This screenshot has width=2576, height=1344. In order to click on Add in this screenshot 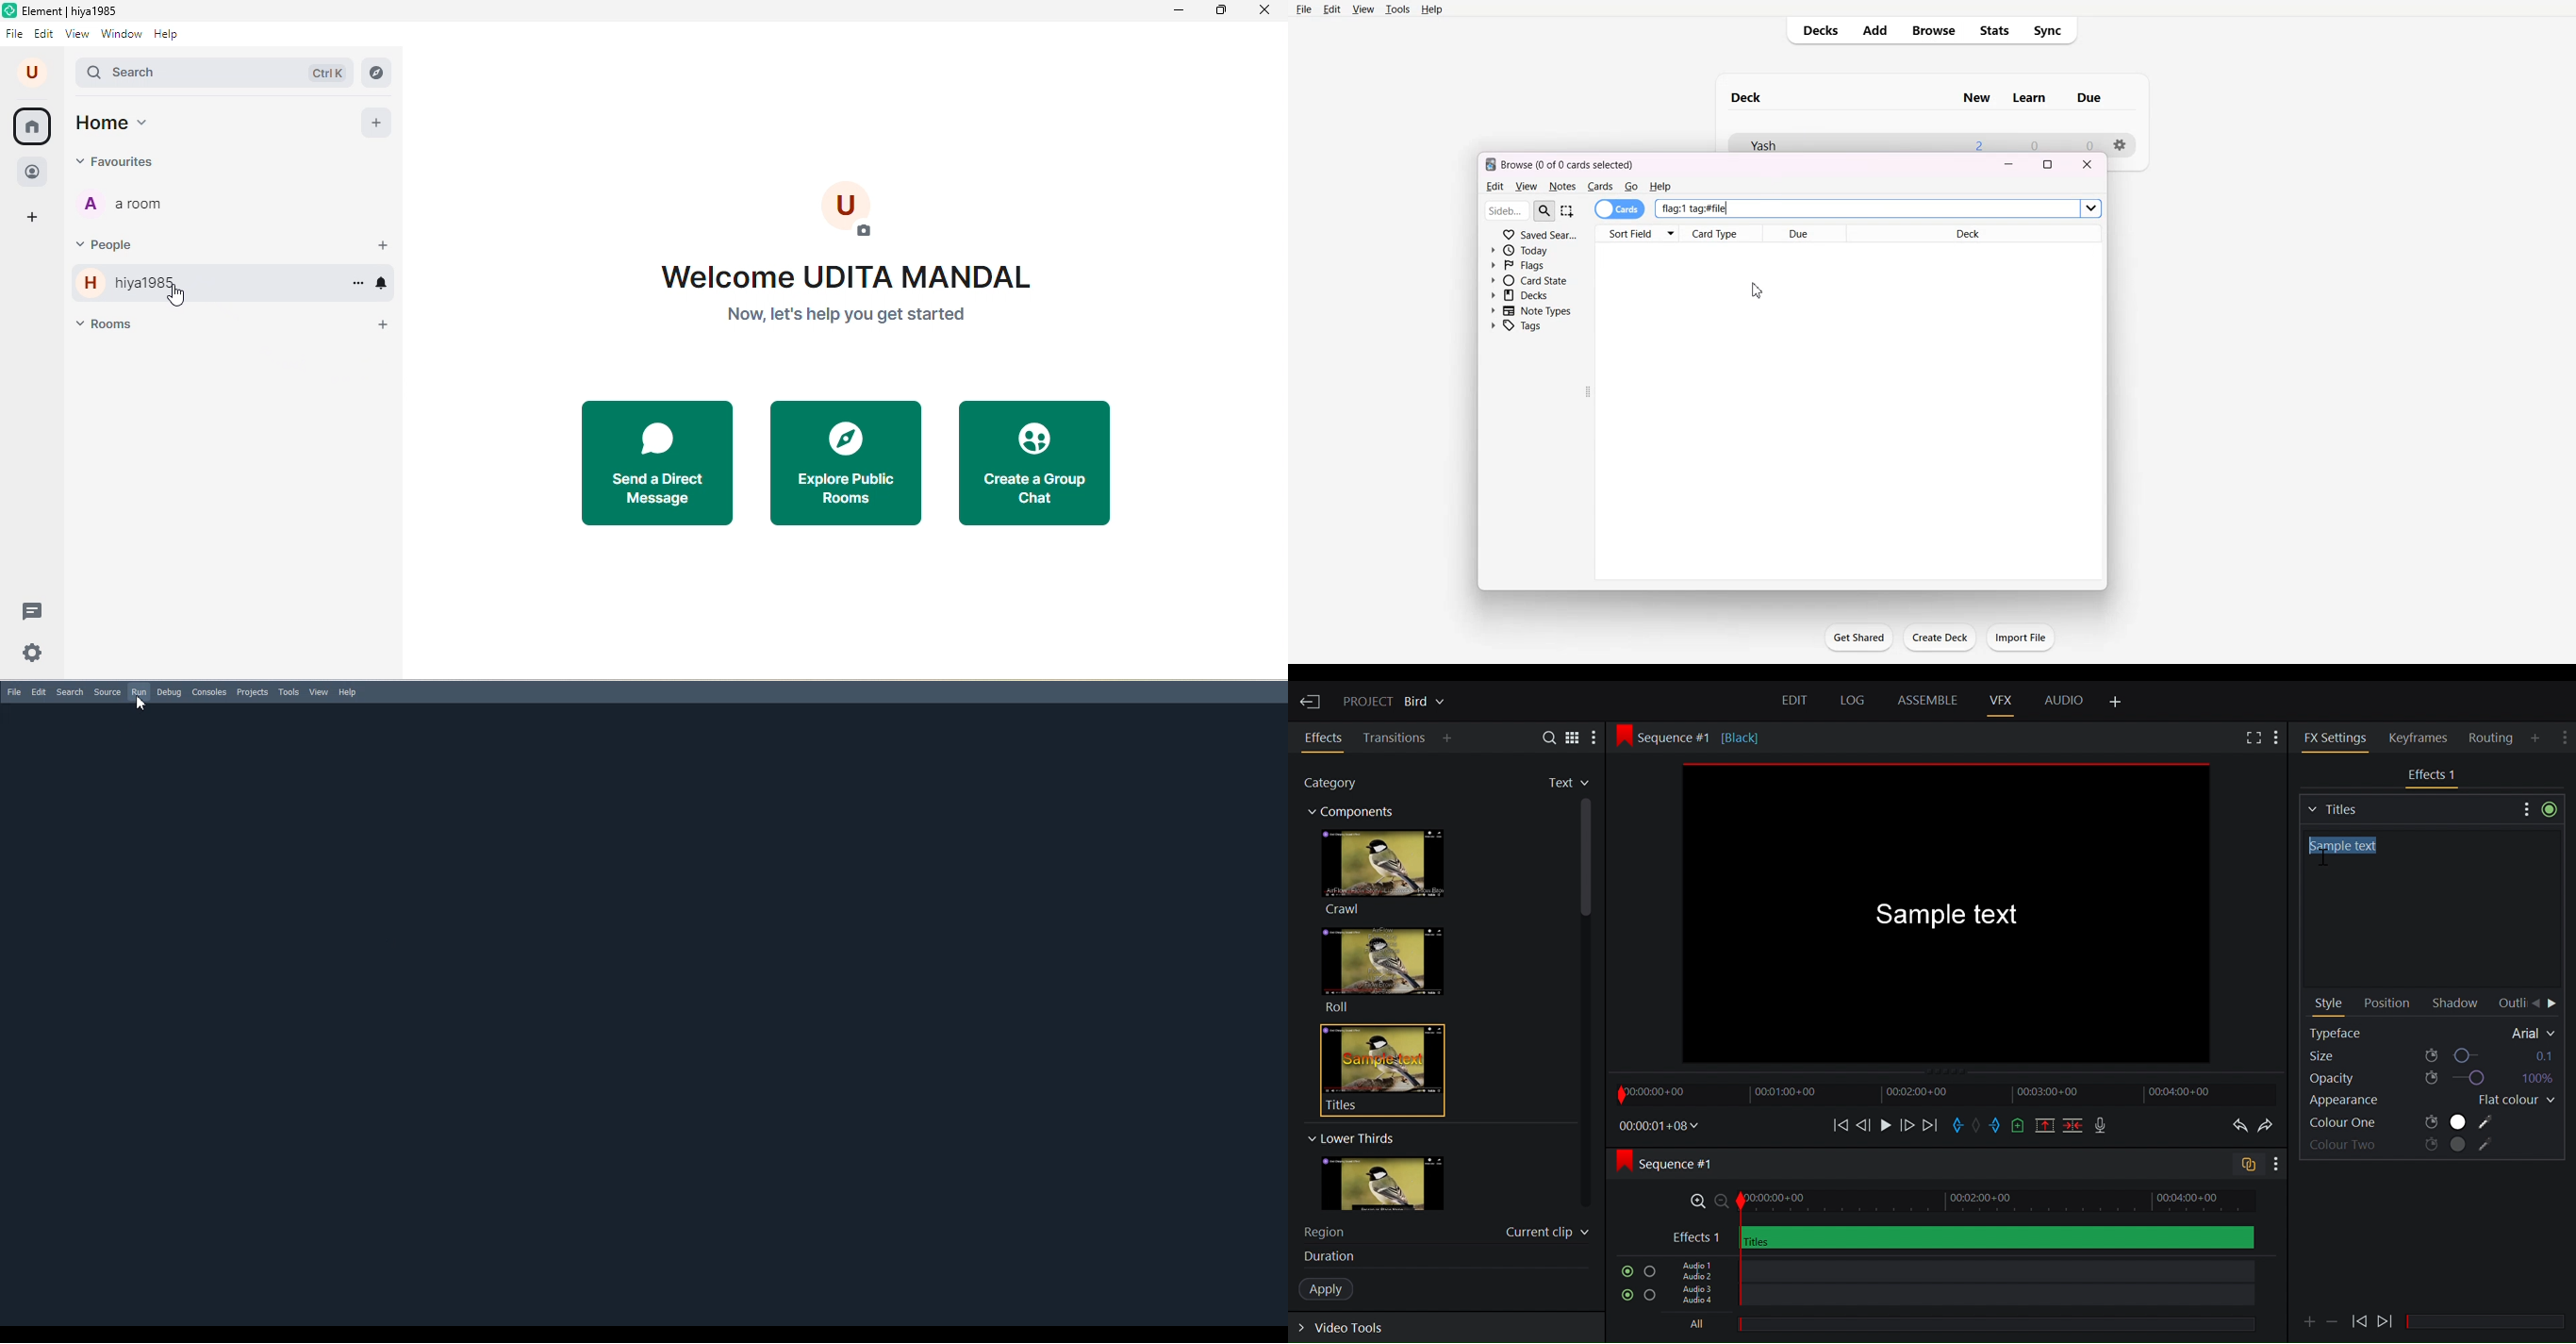, I will do `click(1879, 32)`.